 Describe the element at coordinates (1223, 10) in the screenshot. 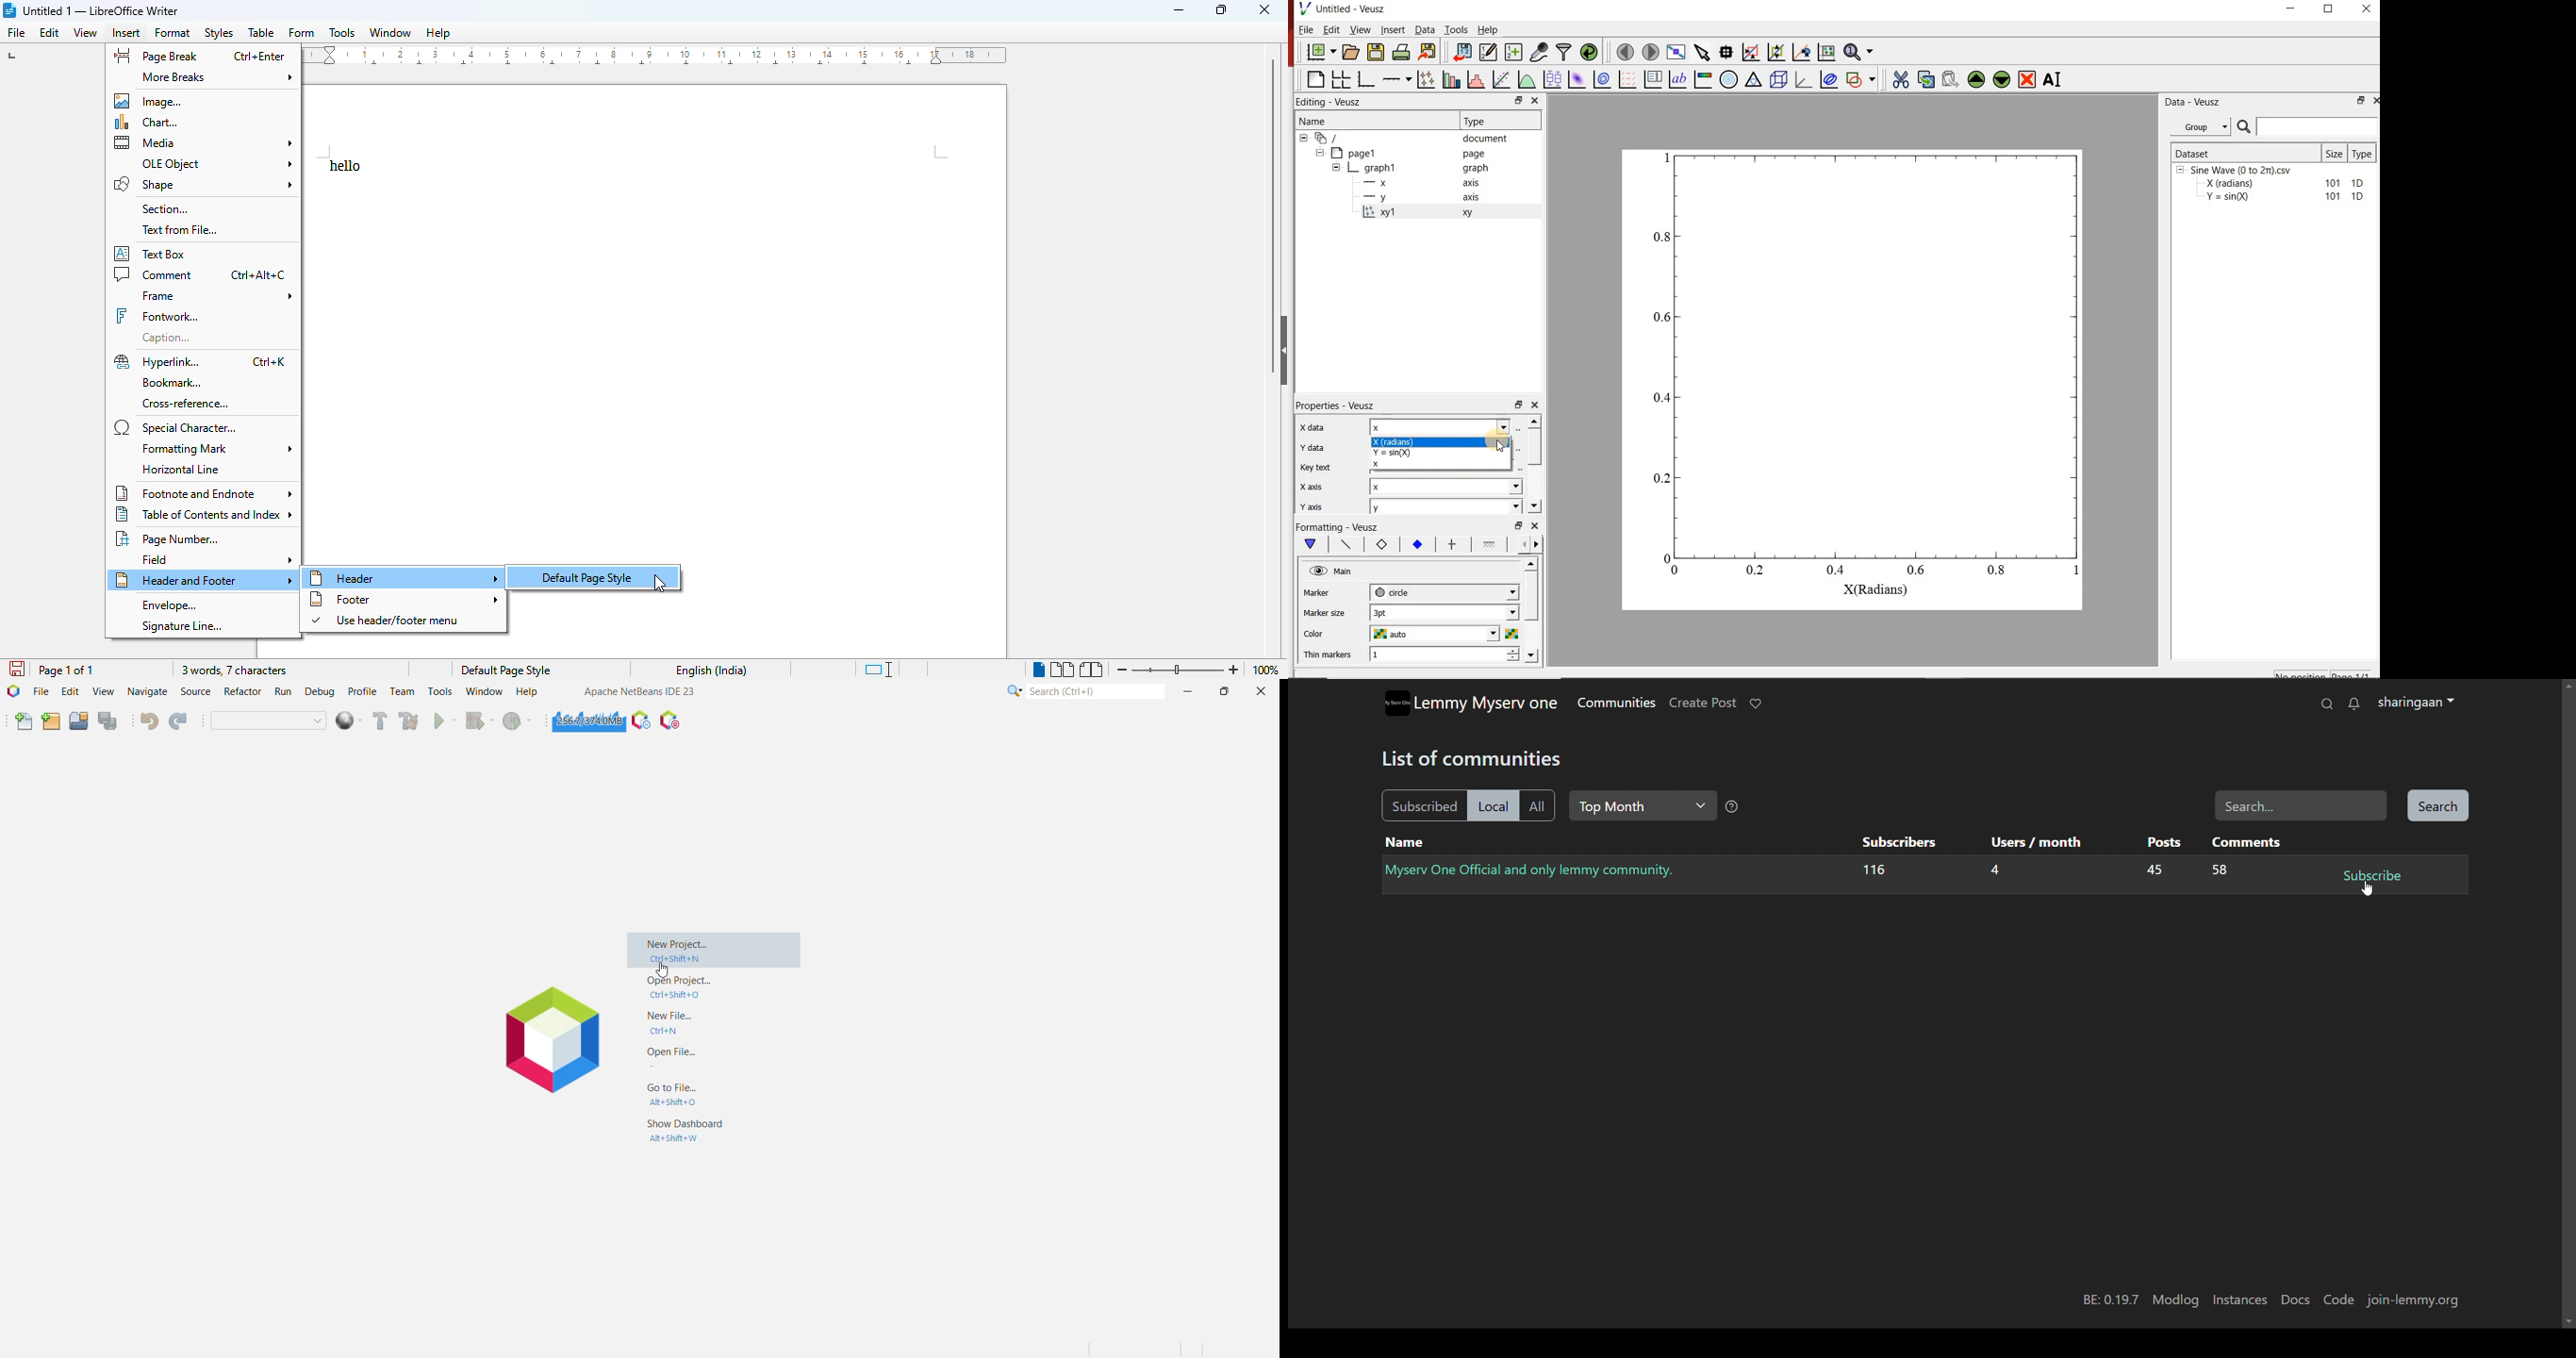

I see `maximize` at that location.